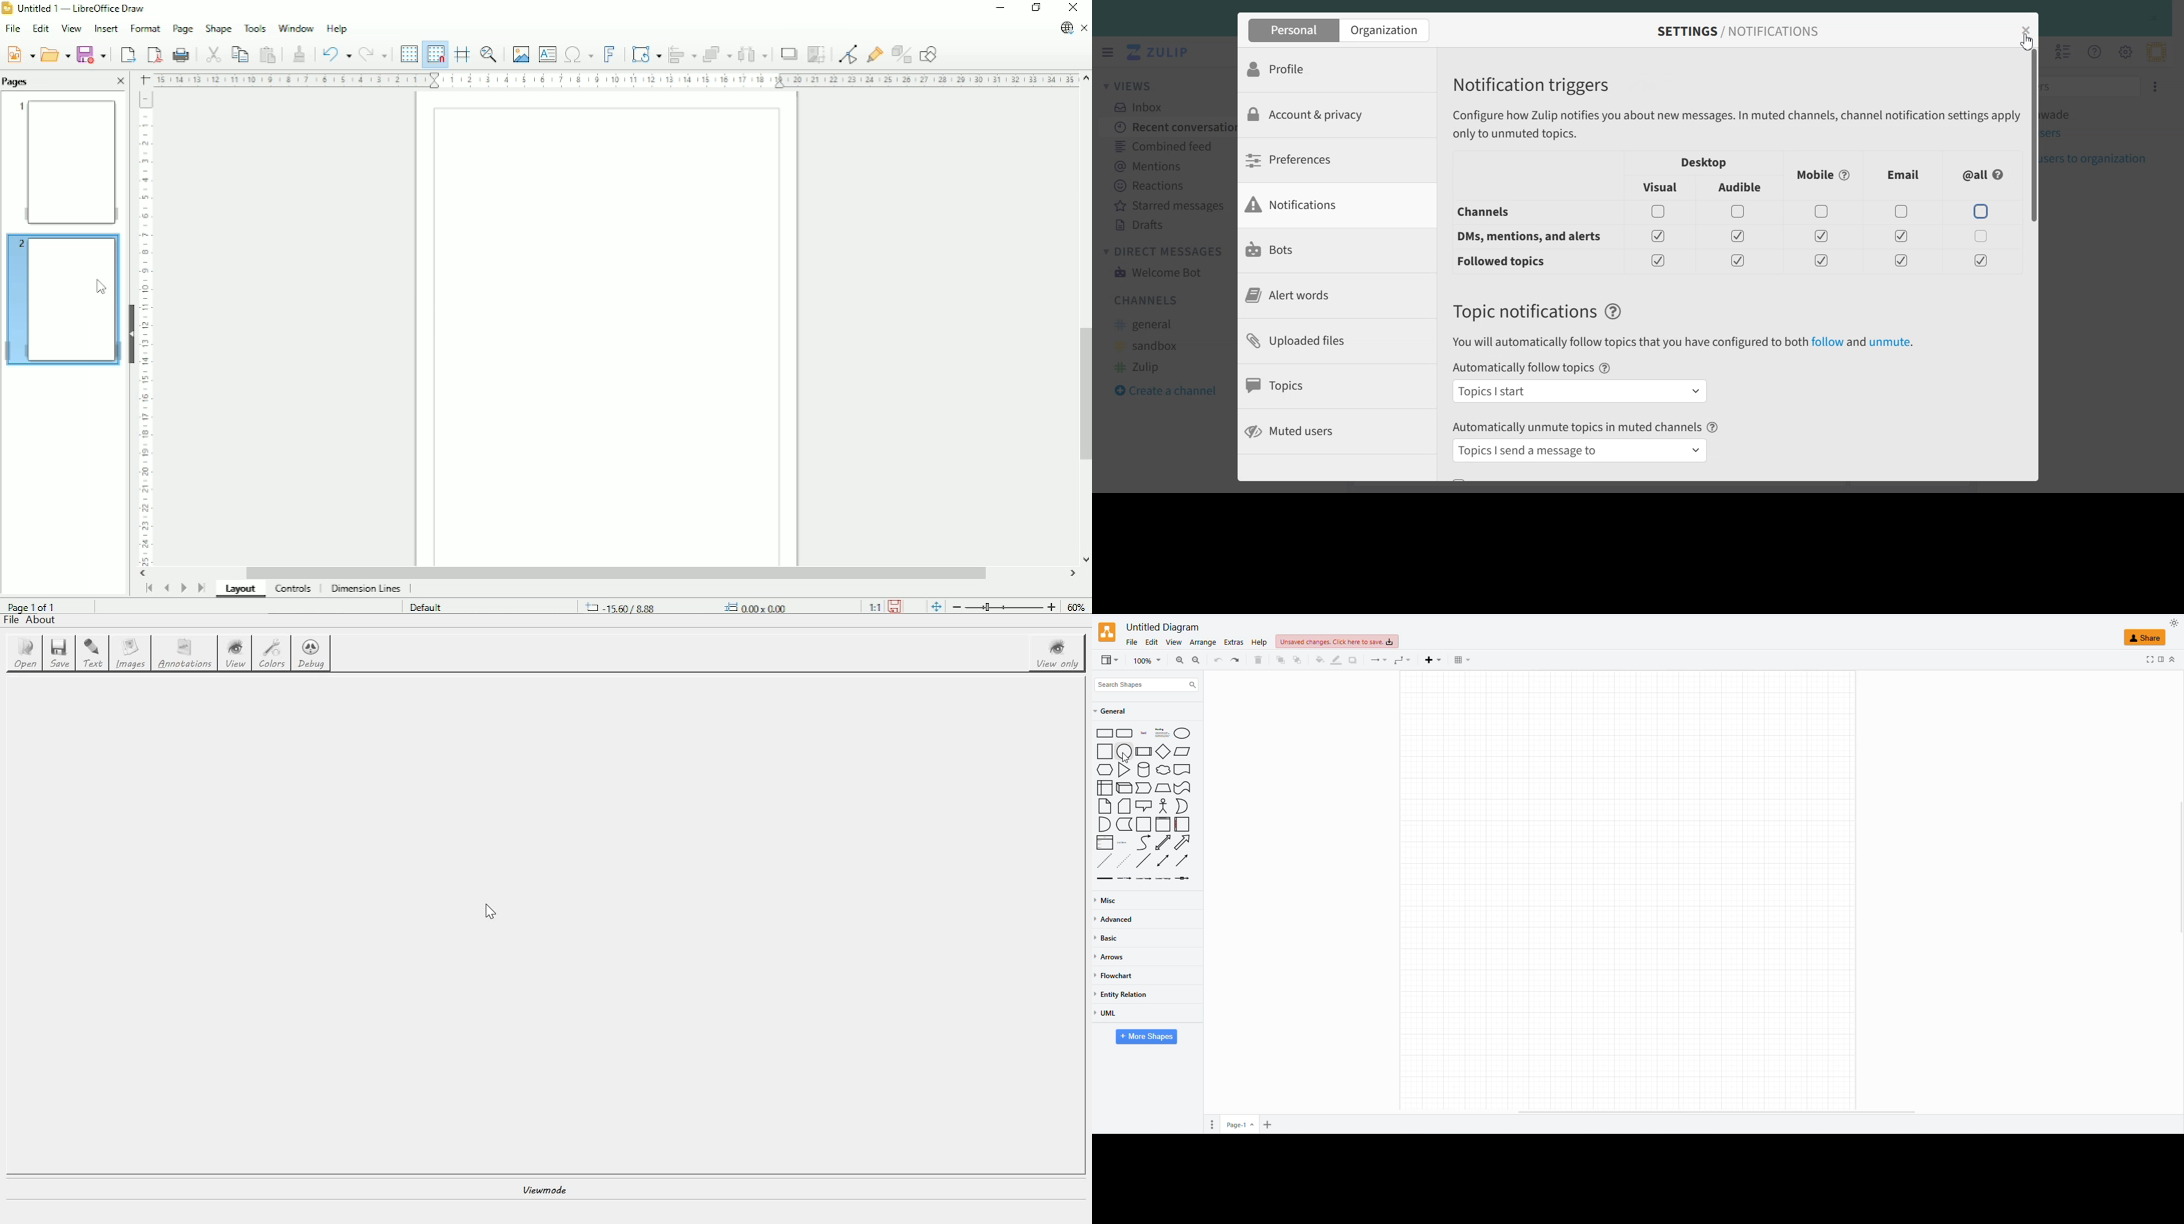  Describe the element at coordinates (1733, 108) in the screenshot. I see `Notification triggers
Configure how Zulip notifies you about new messages. In muted channels, channel notification settings apply
only to unmuted topics.` at that location.